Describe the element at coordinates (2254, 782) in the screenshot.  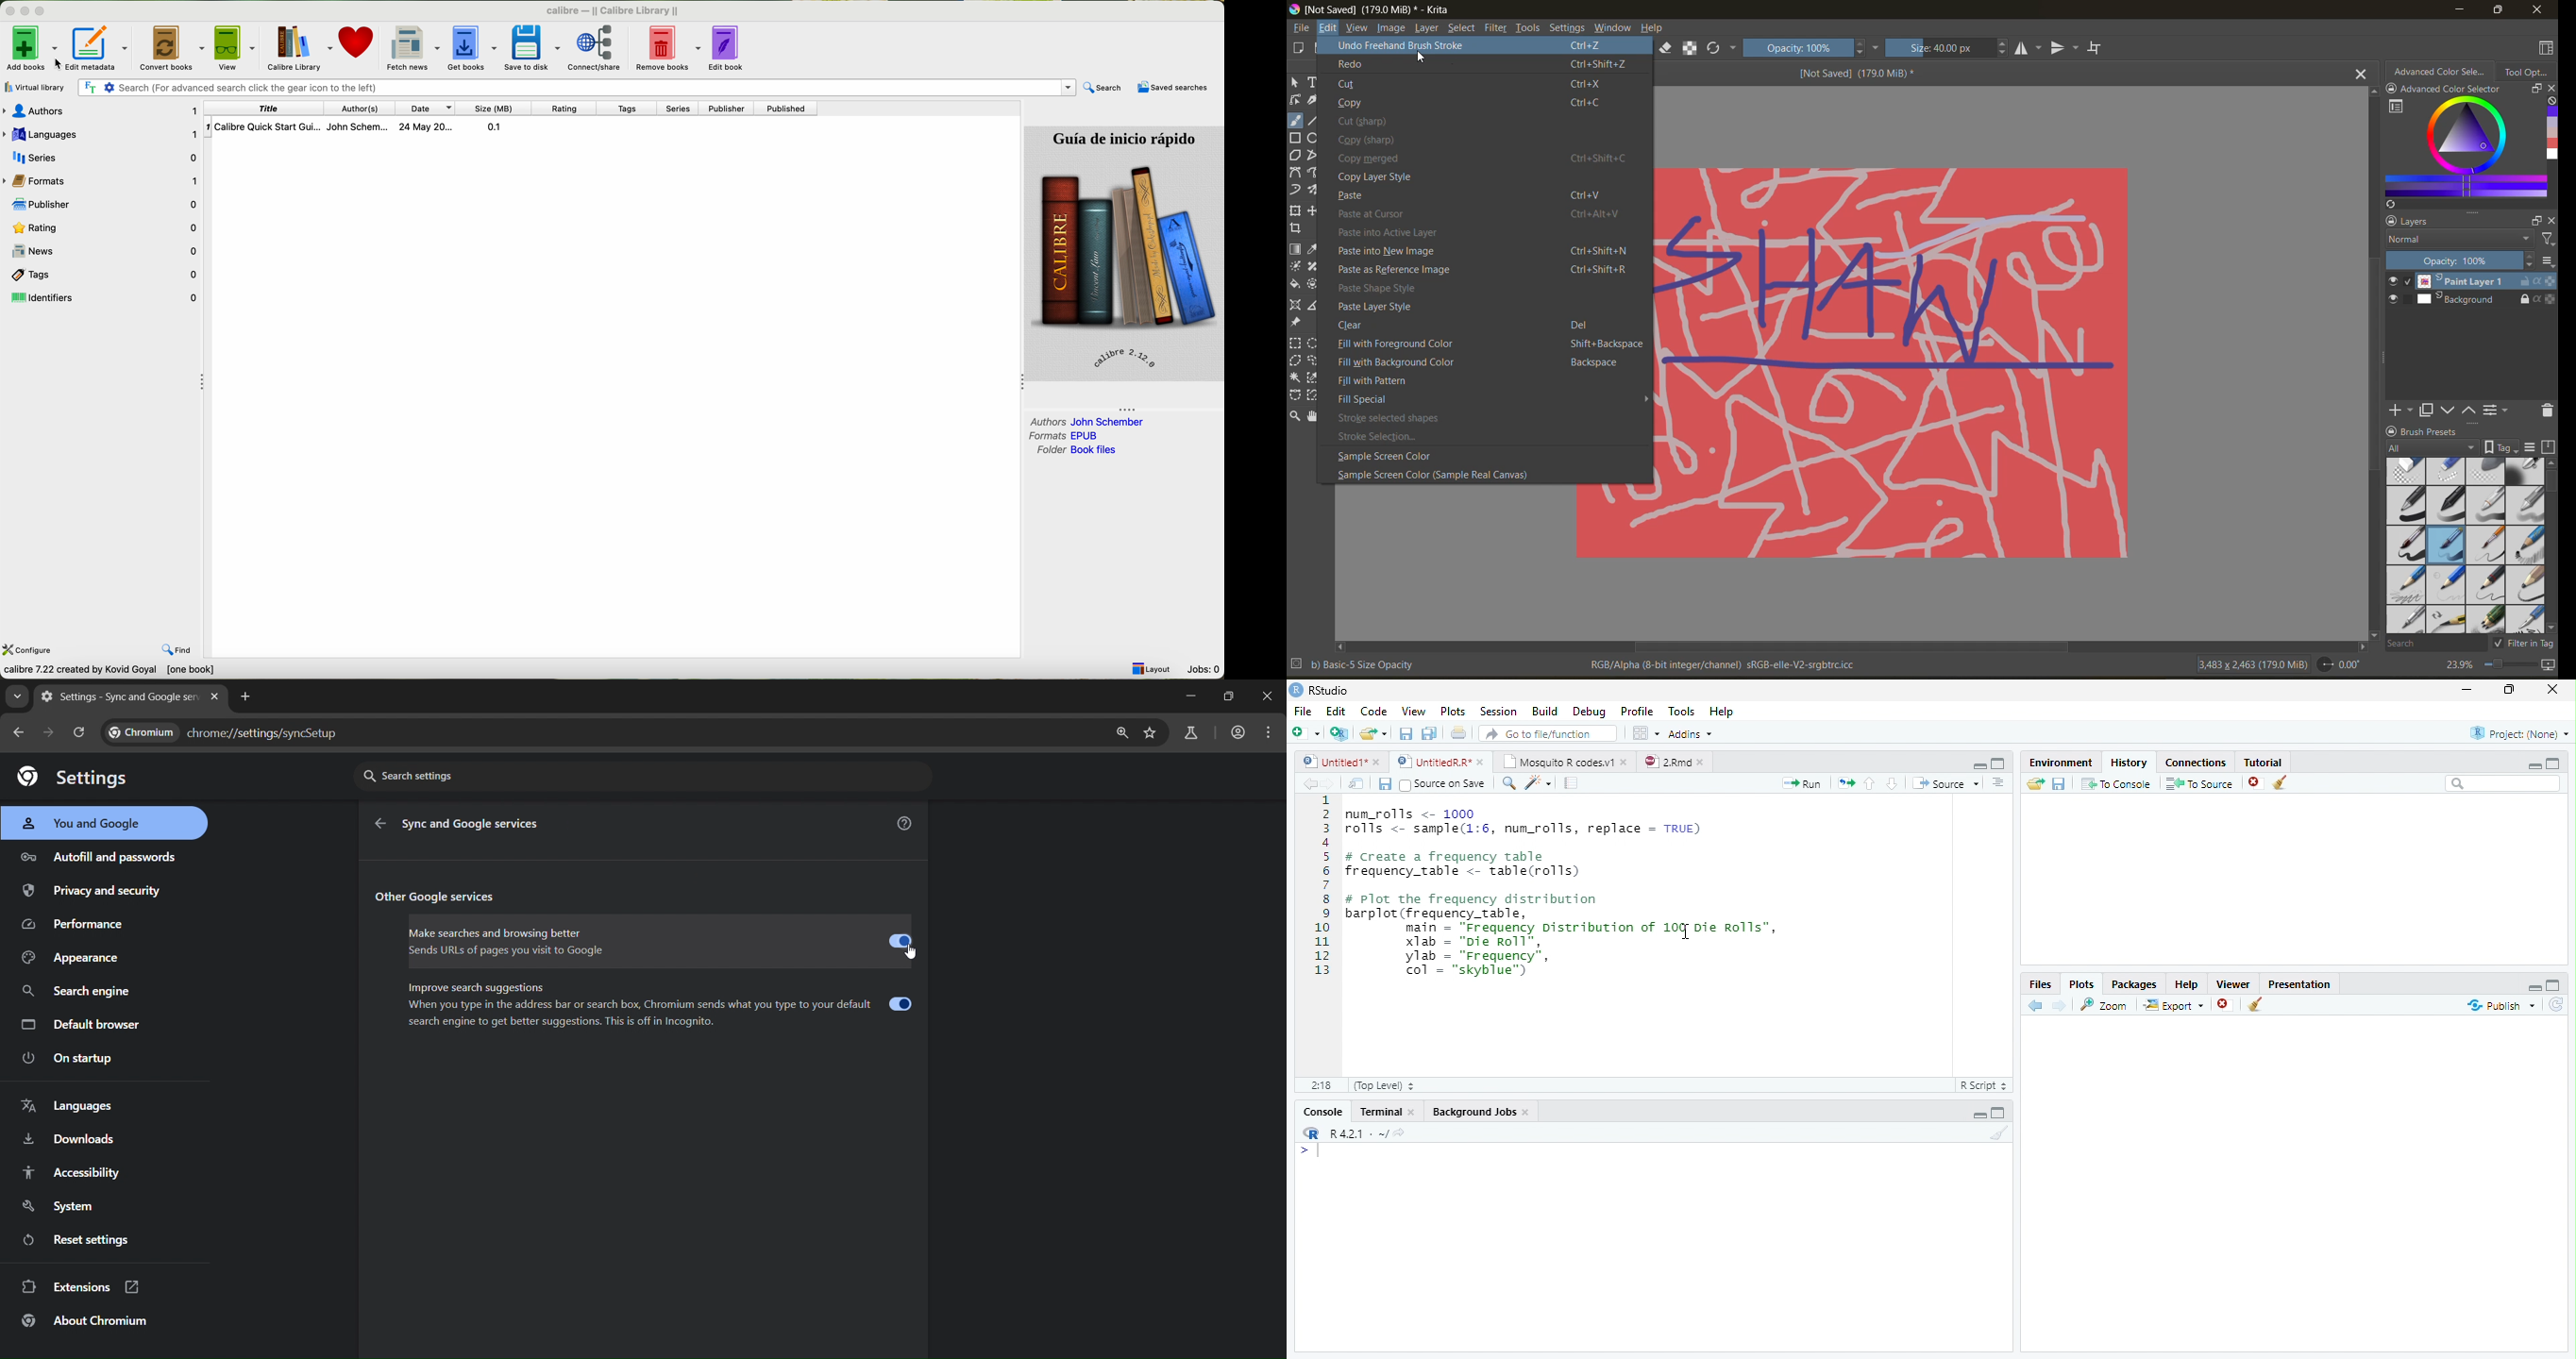
I see `Remove selected history` at that location.